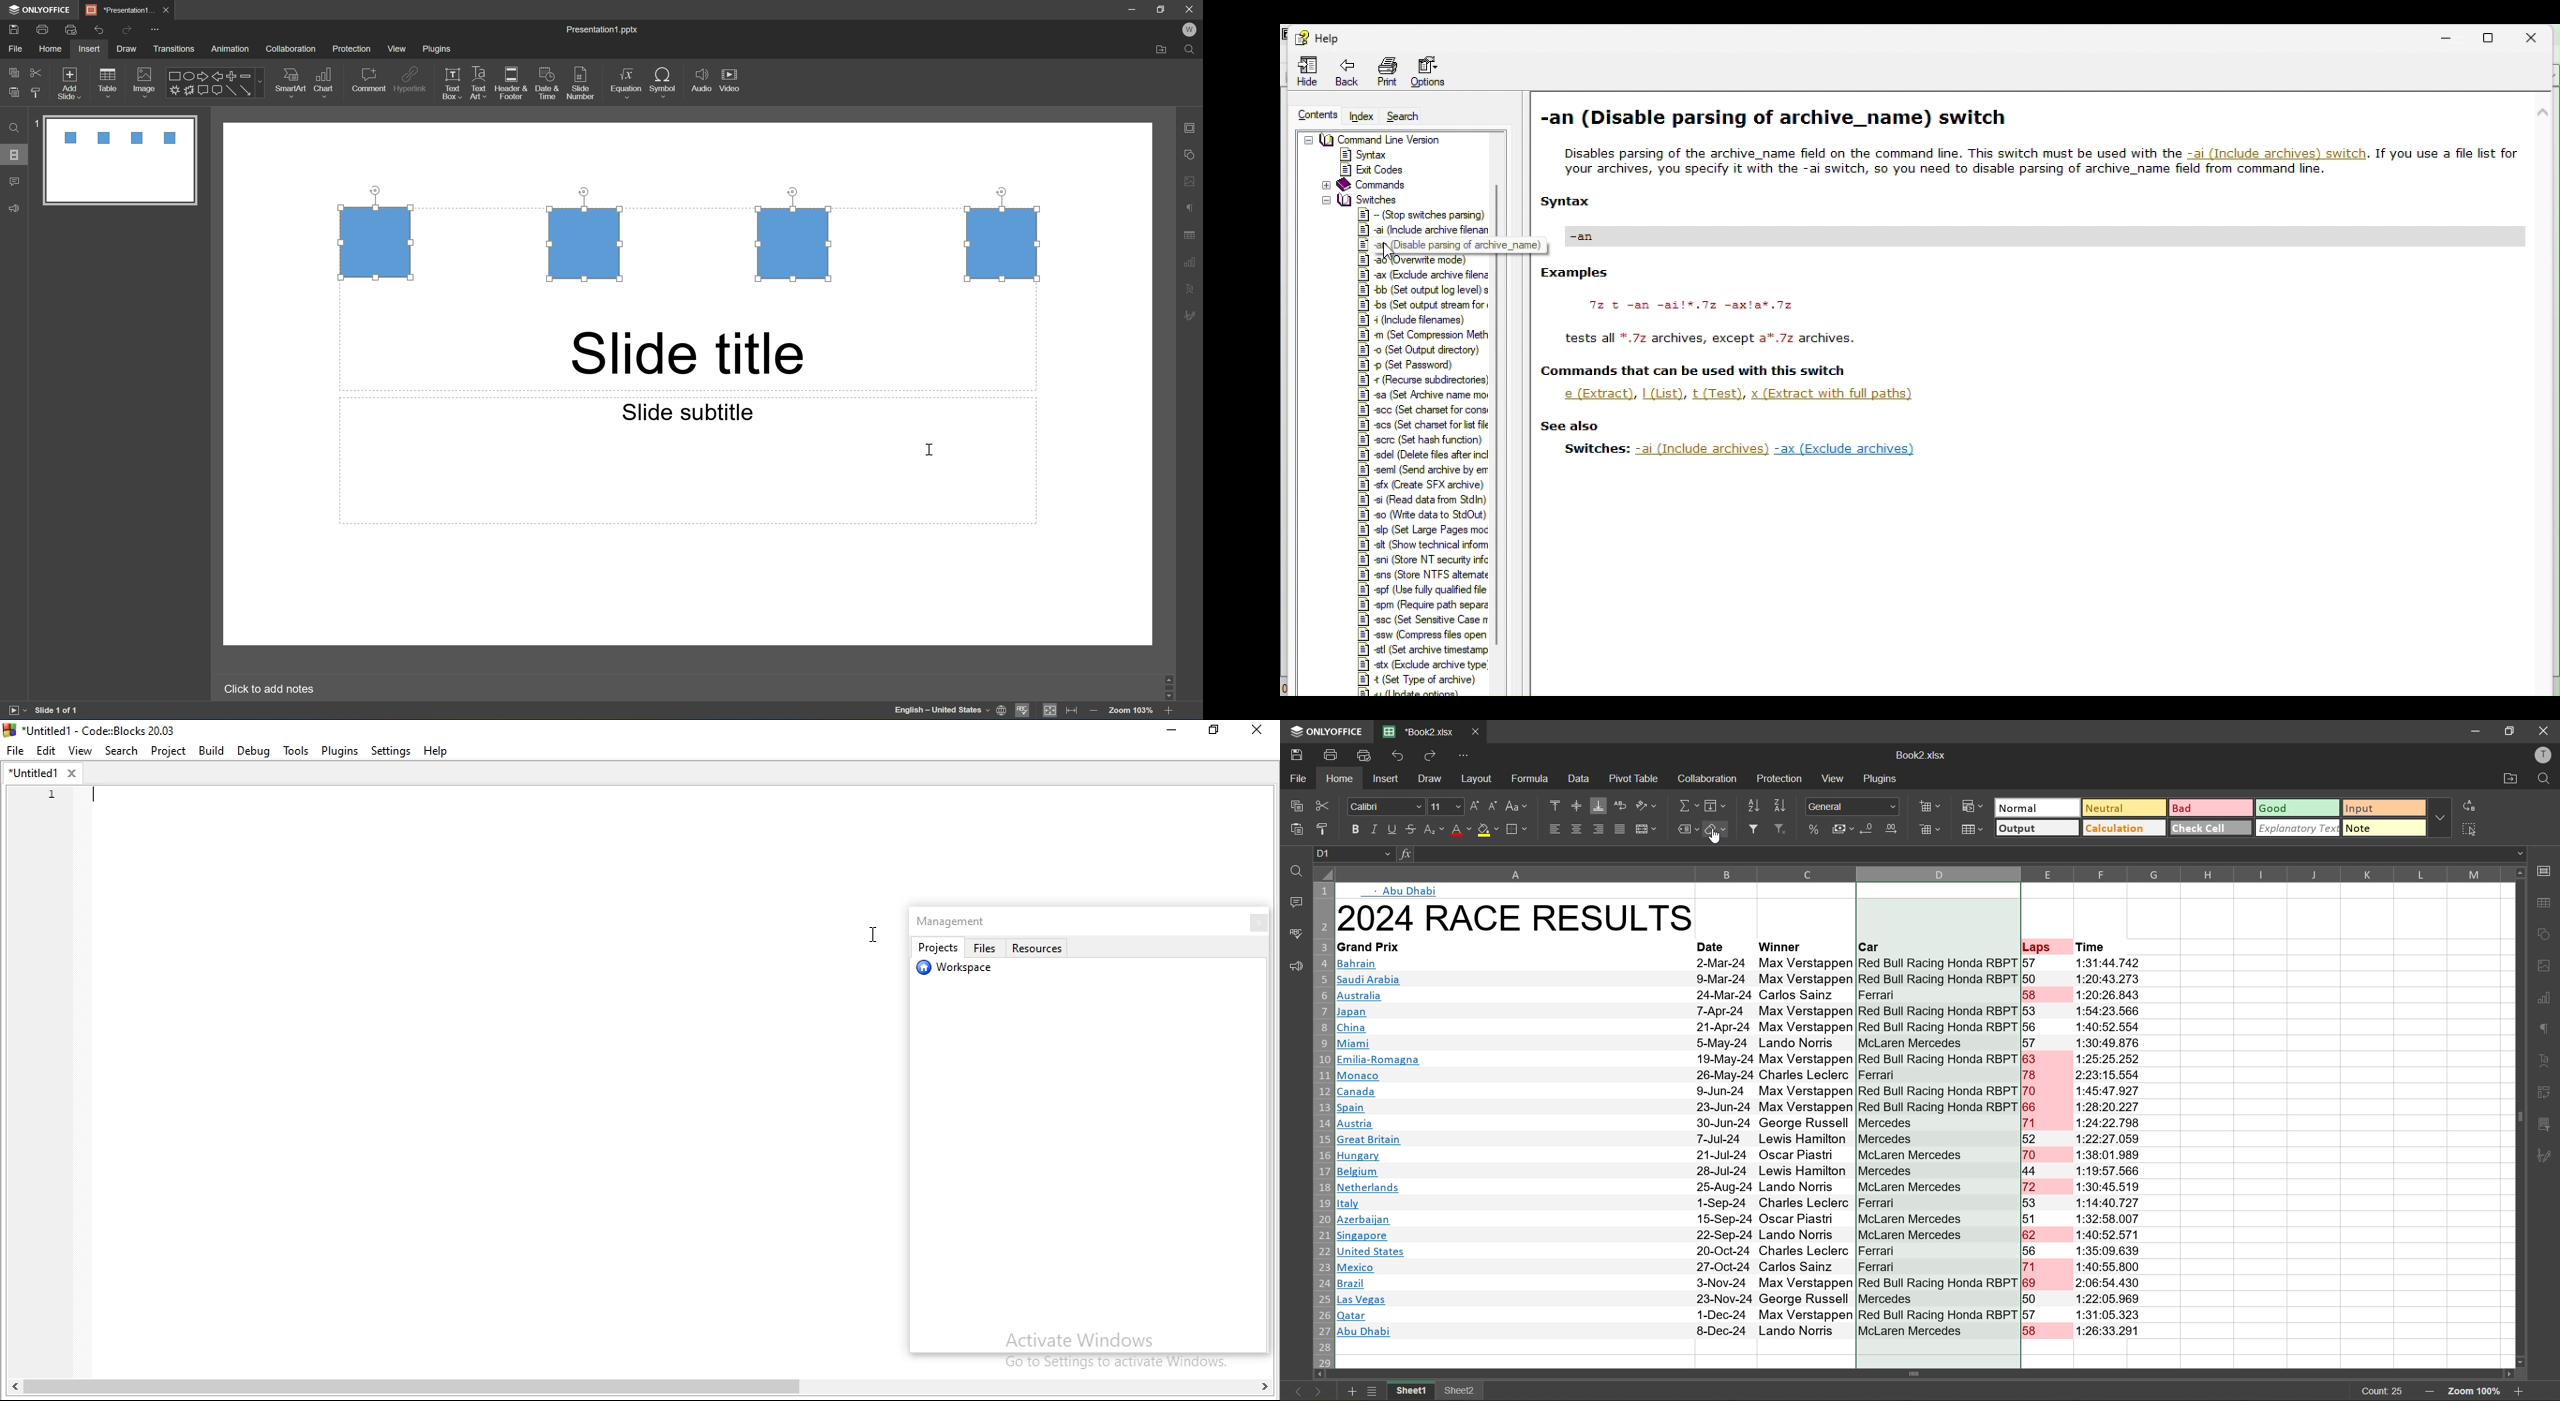 This screenshot has height=1428, width=2576. What do you see at coordinates (1468, 755) in the screenshot?
I see `customize quick access toolbar` at bounding box center [1468, 755].